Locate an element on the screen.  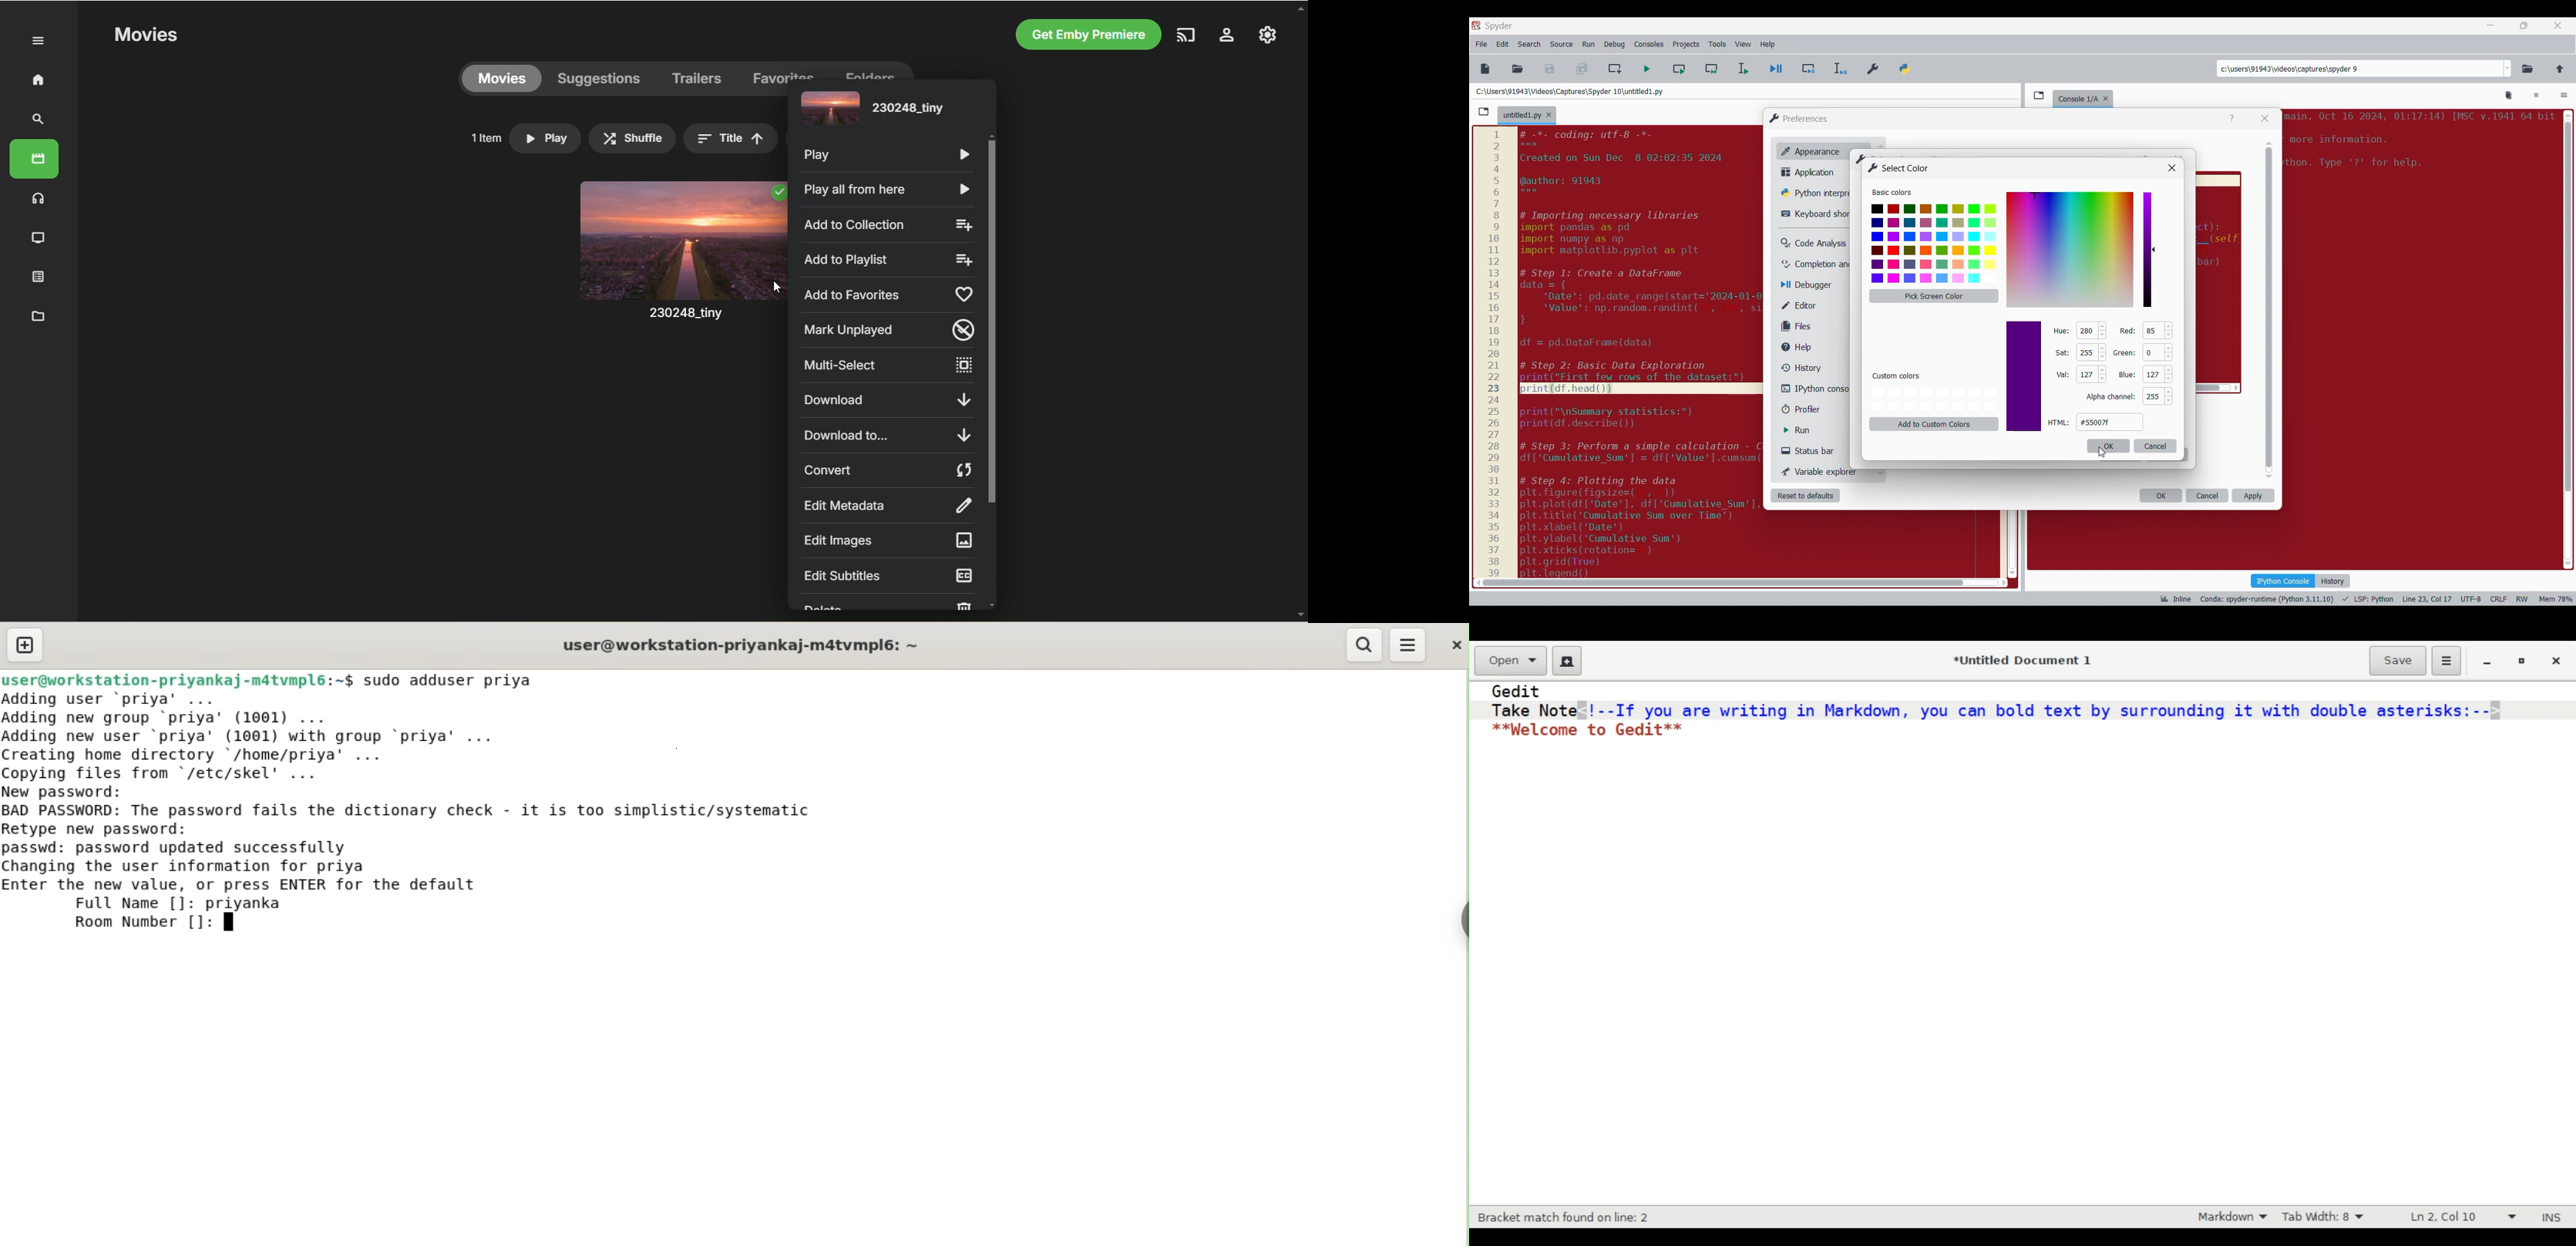
code is located at coordinates (2418, 144).